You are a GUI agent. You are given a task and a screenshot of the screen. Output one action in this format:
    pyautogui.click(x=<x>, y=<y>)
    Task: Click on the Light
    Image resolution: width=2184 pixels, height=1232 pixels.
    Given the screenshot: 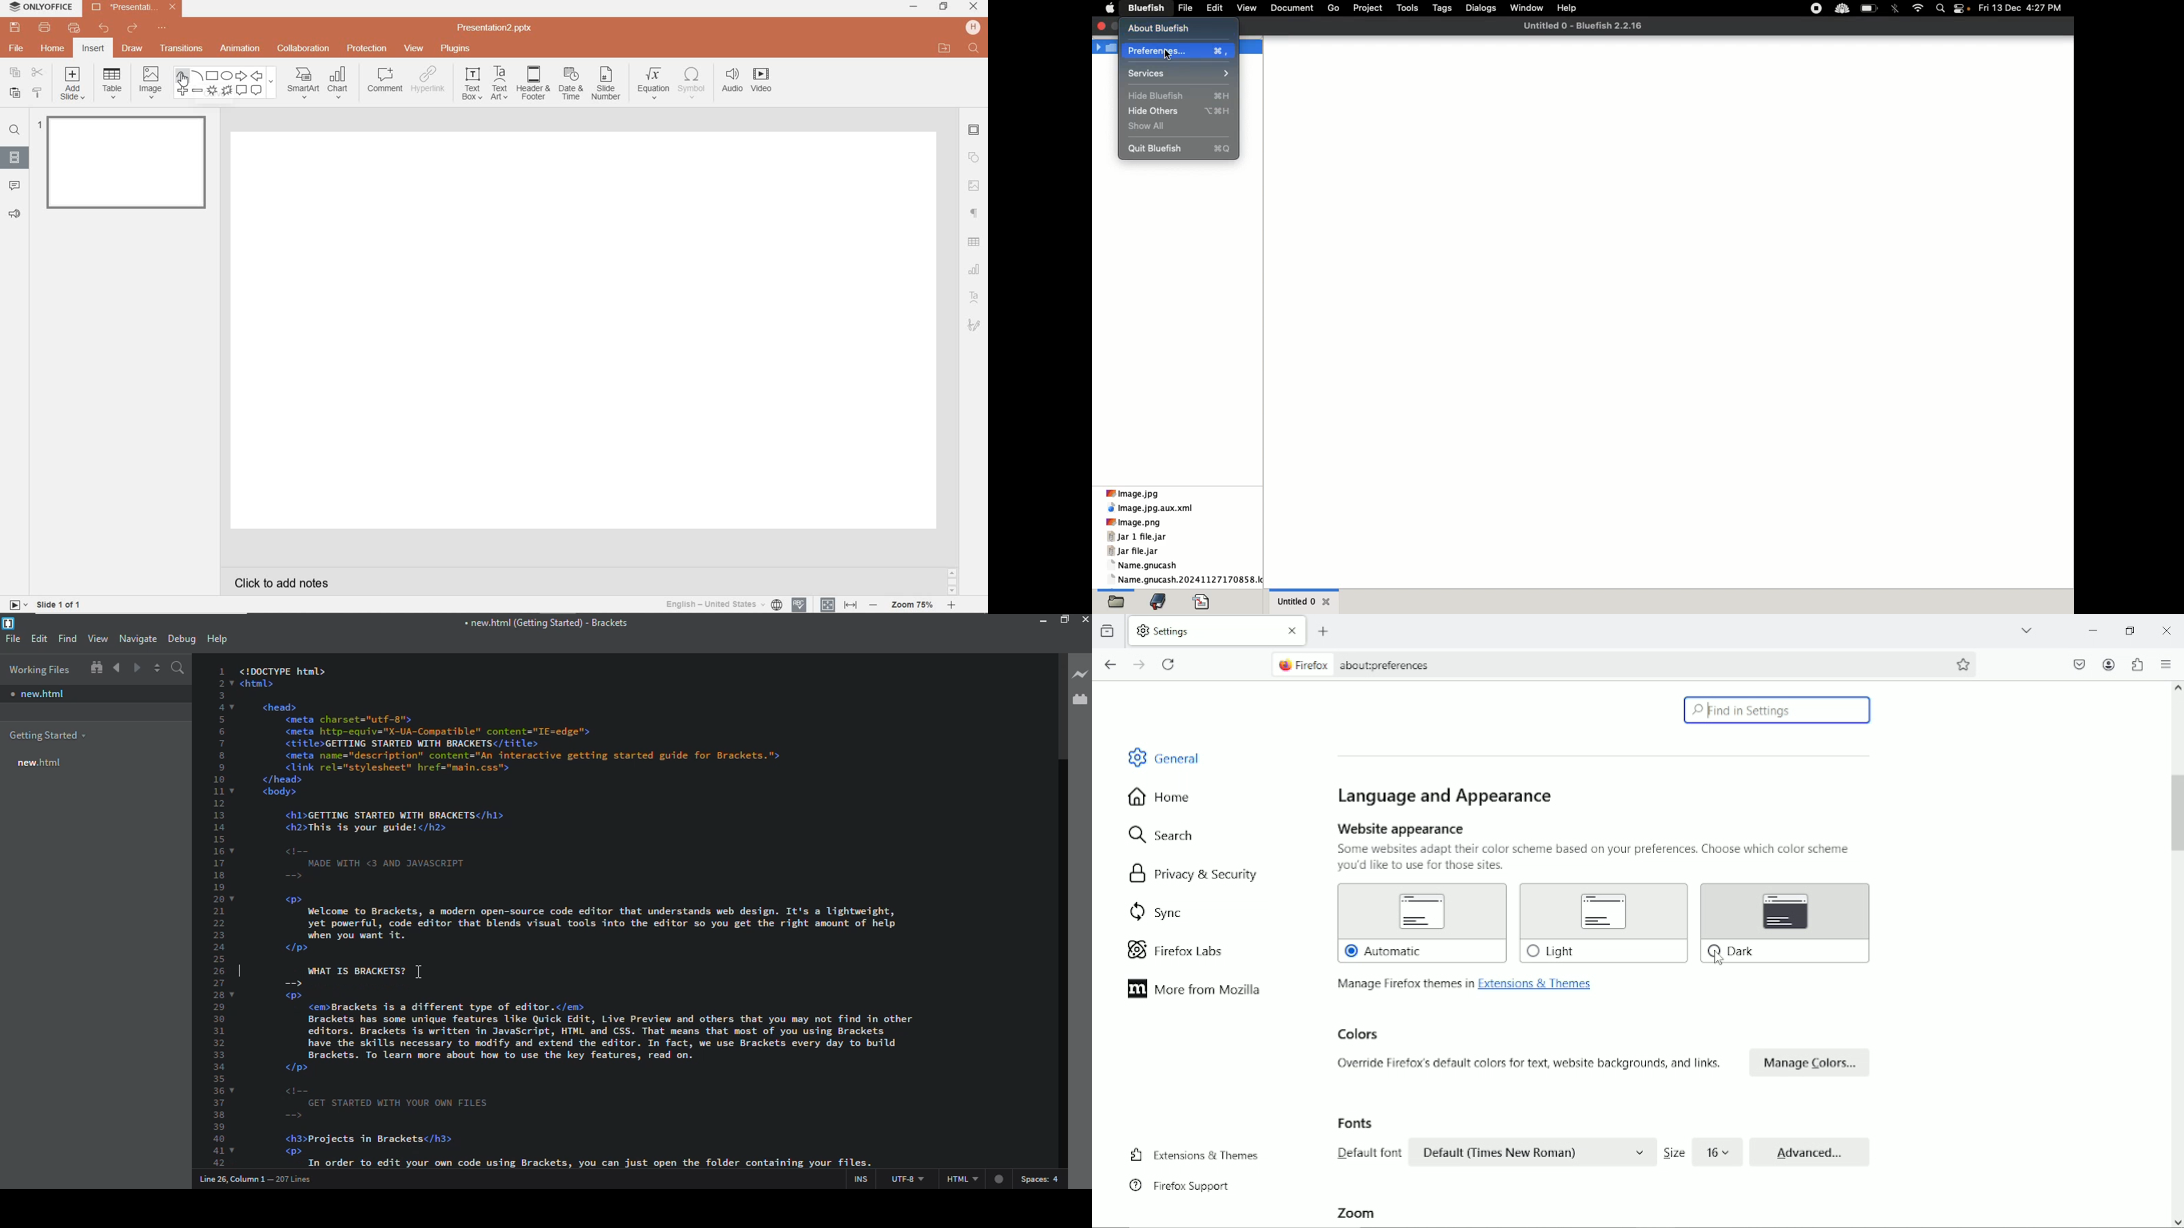 What is the action you would take?
    pyautogui.click(x=1604, y=923)
    